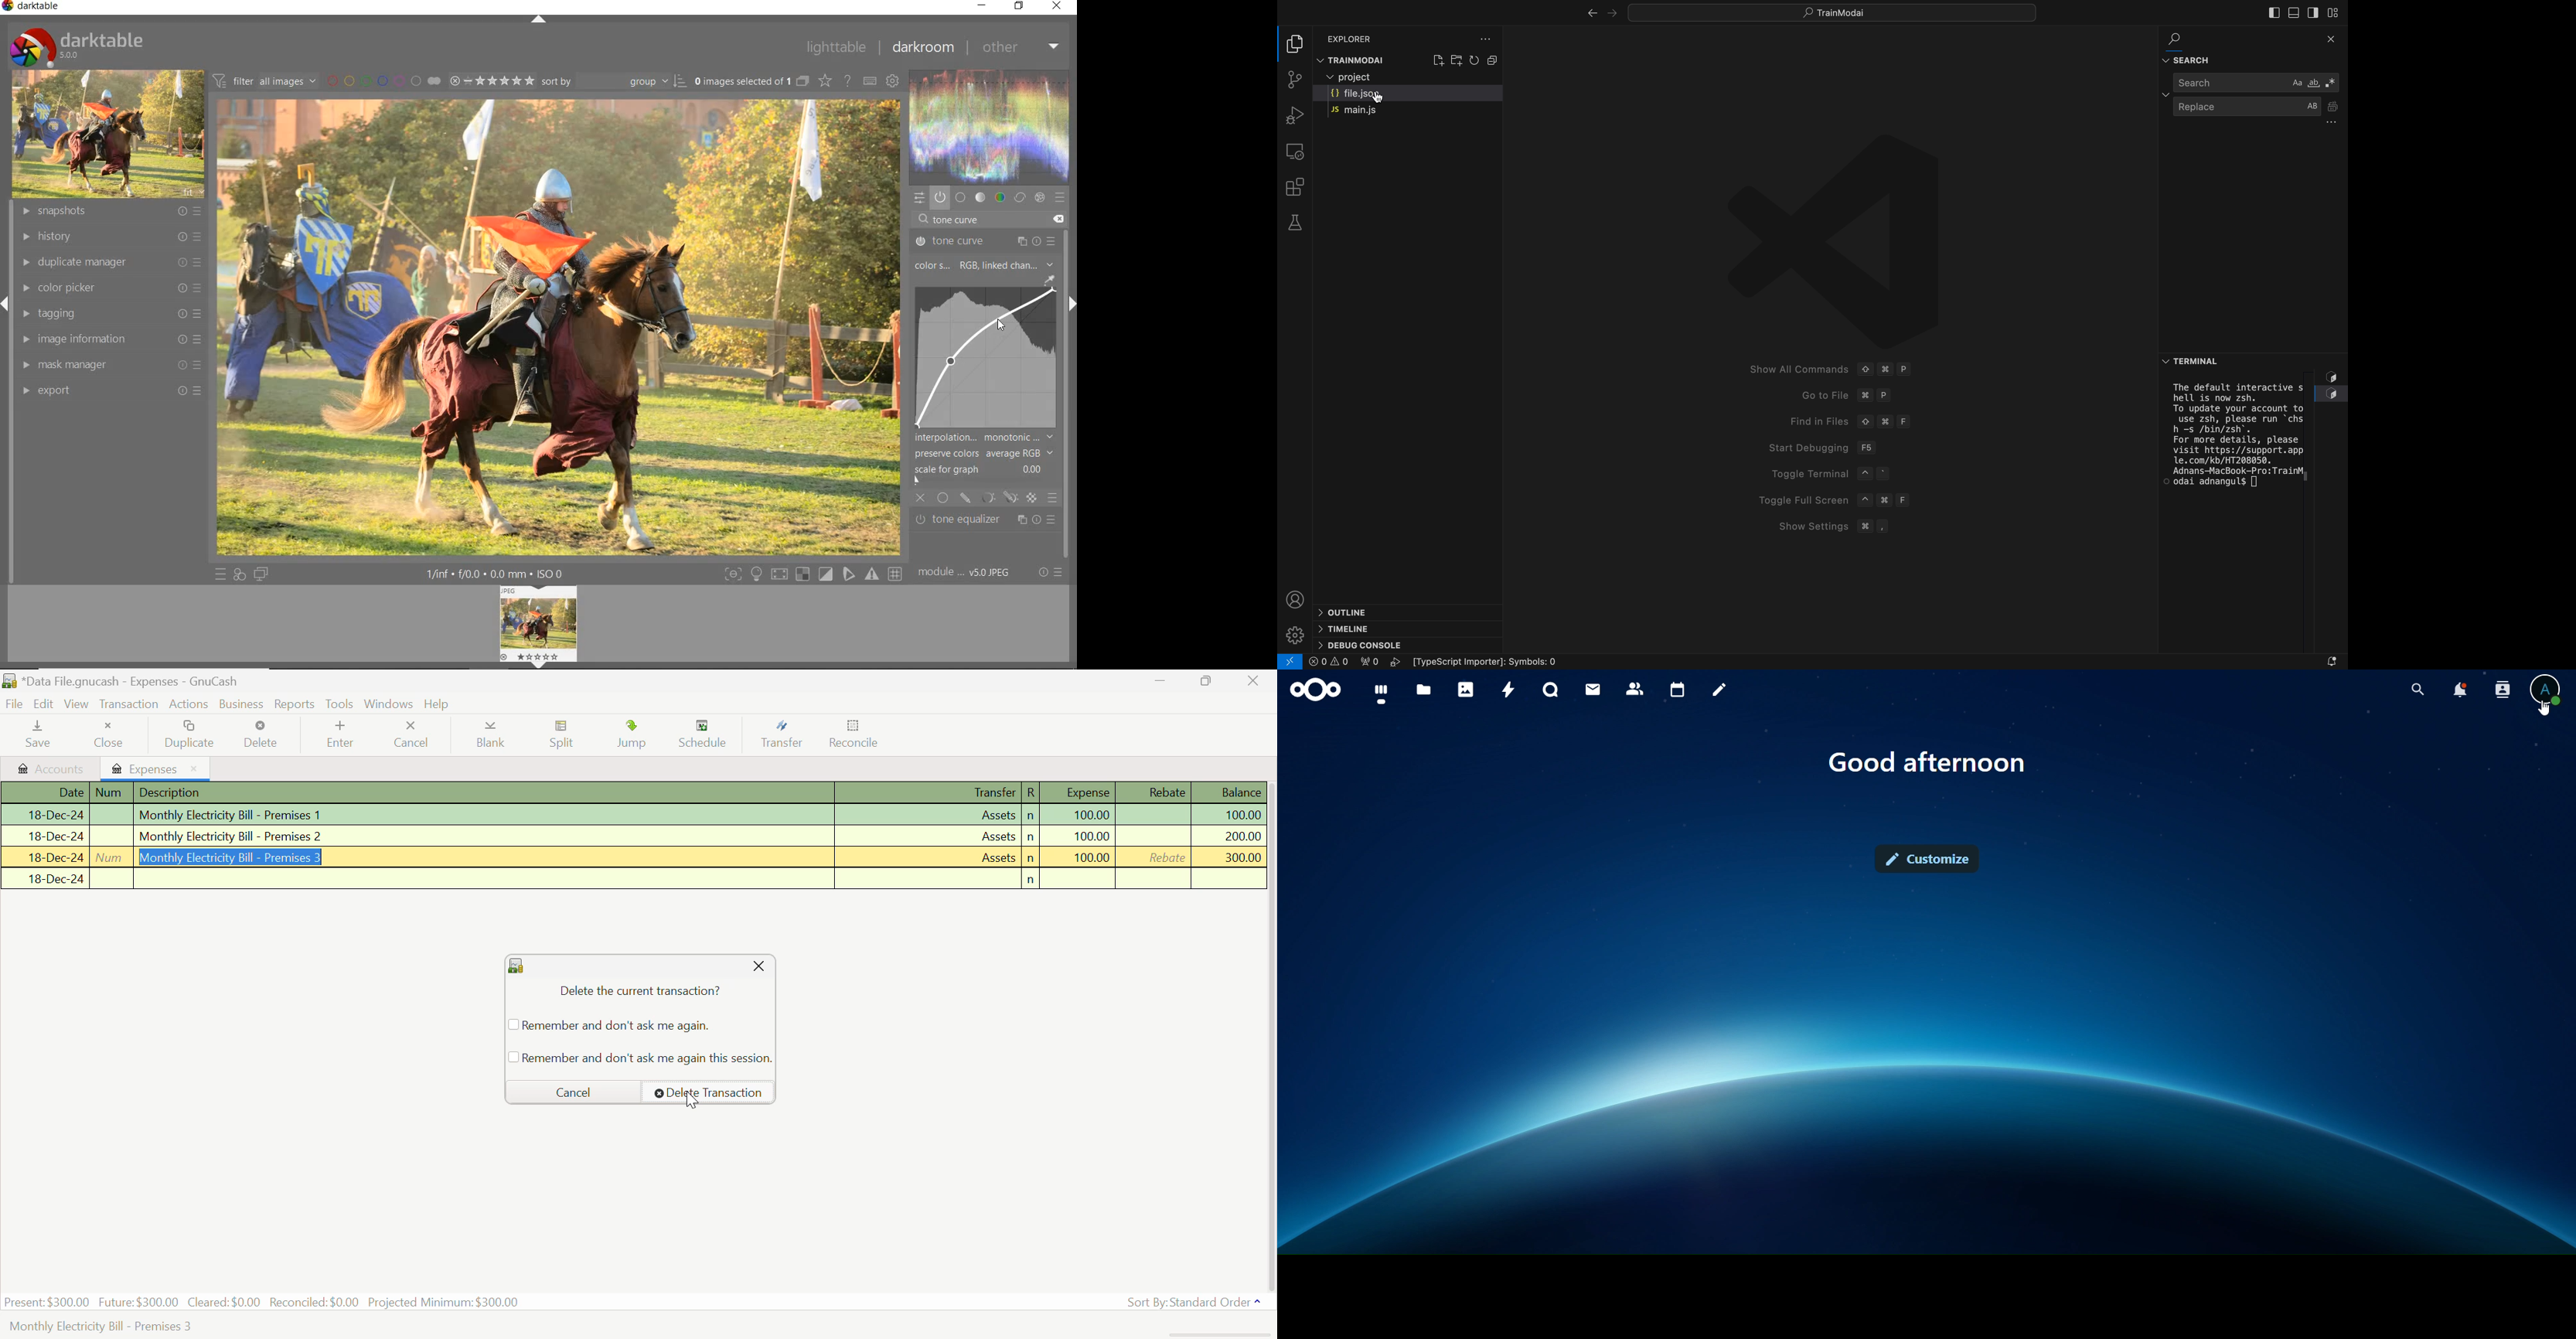 The width and height of the screenshot is (2576, 1344). Describe the element at coordinates (827, 82) in the screenshot. I see `change type of overlays` at that location.